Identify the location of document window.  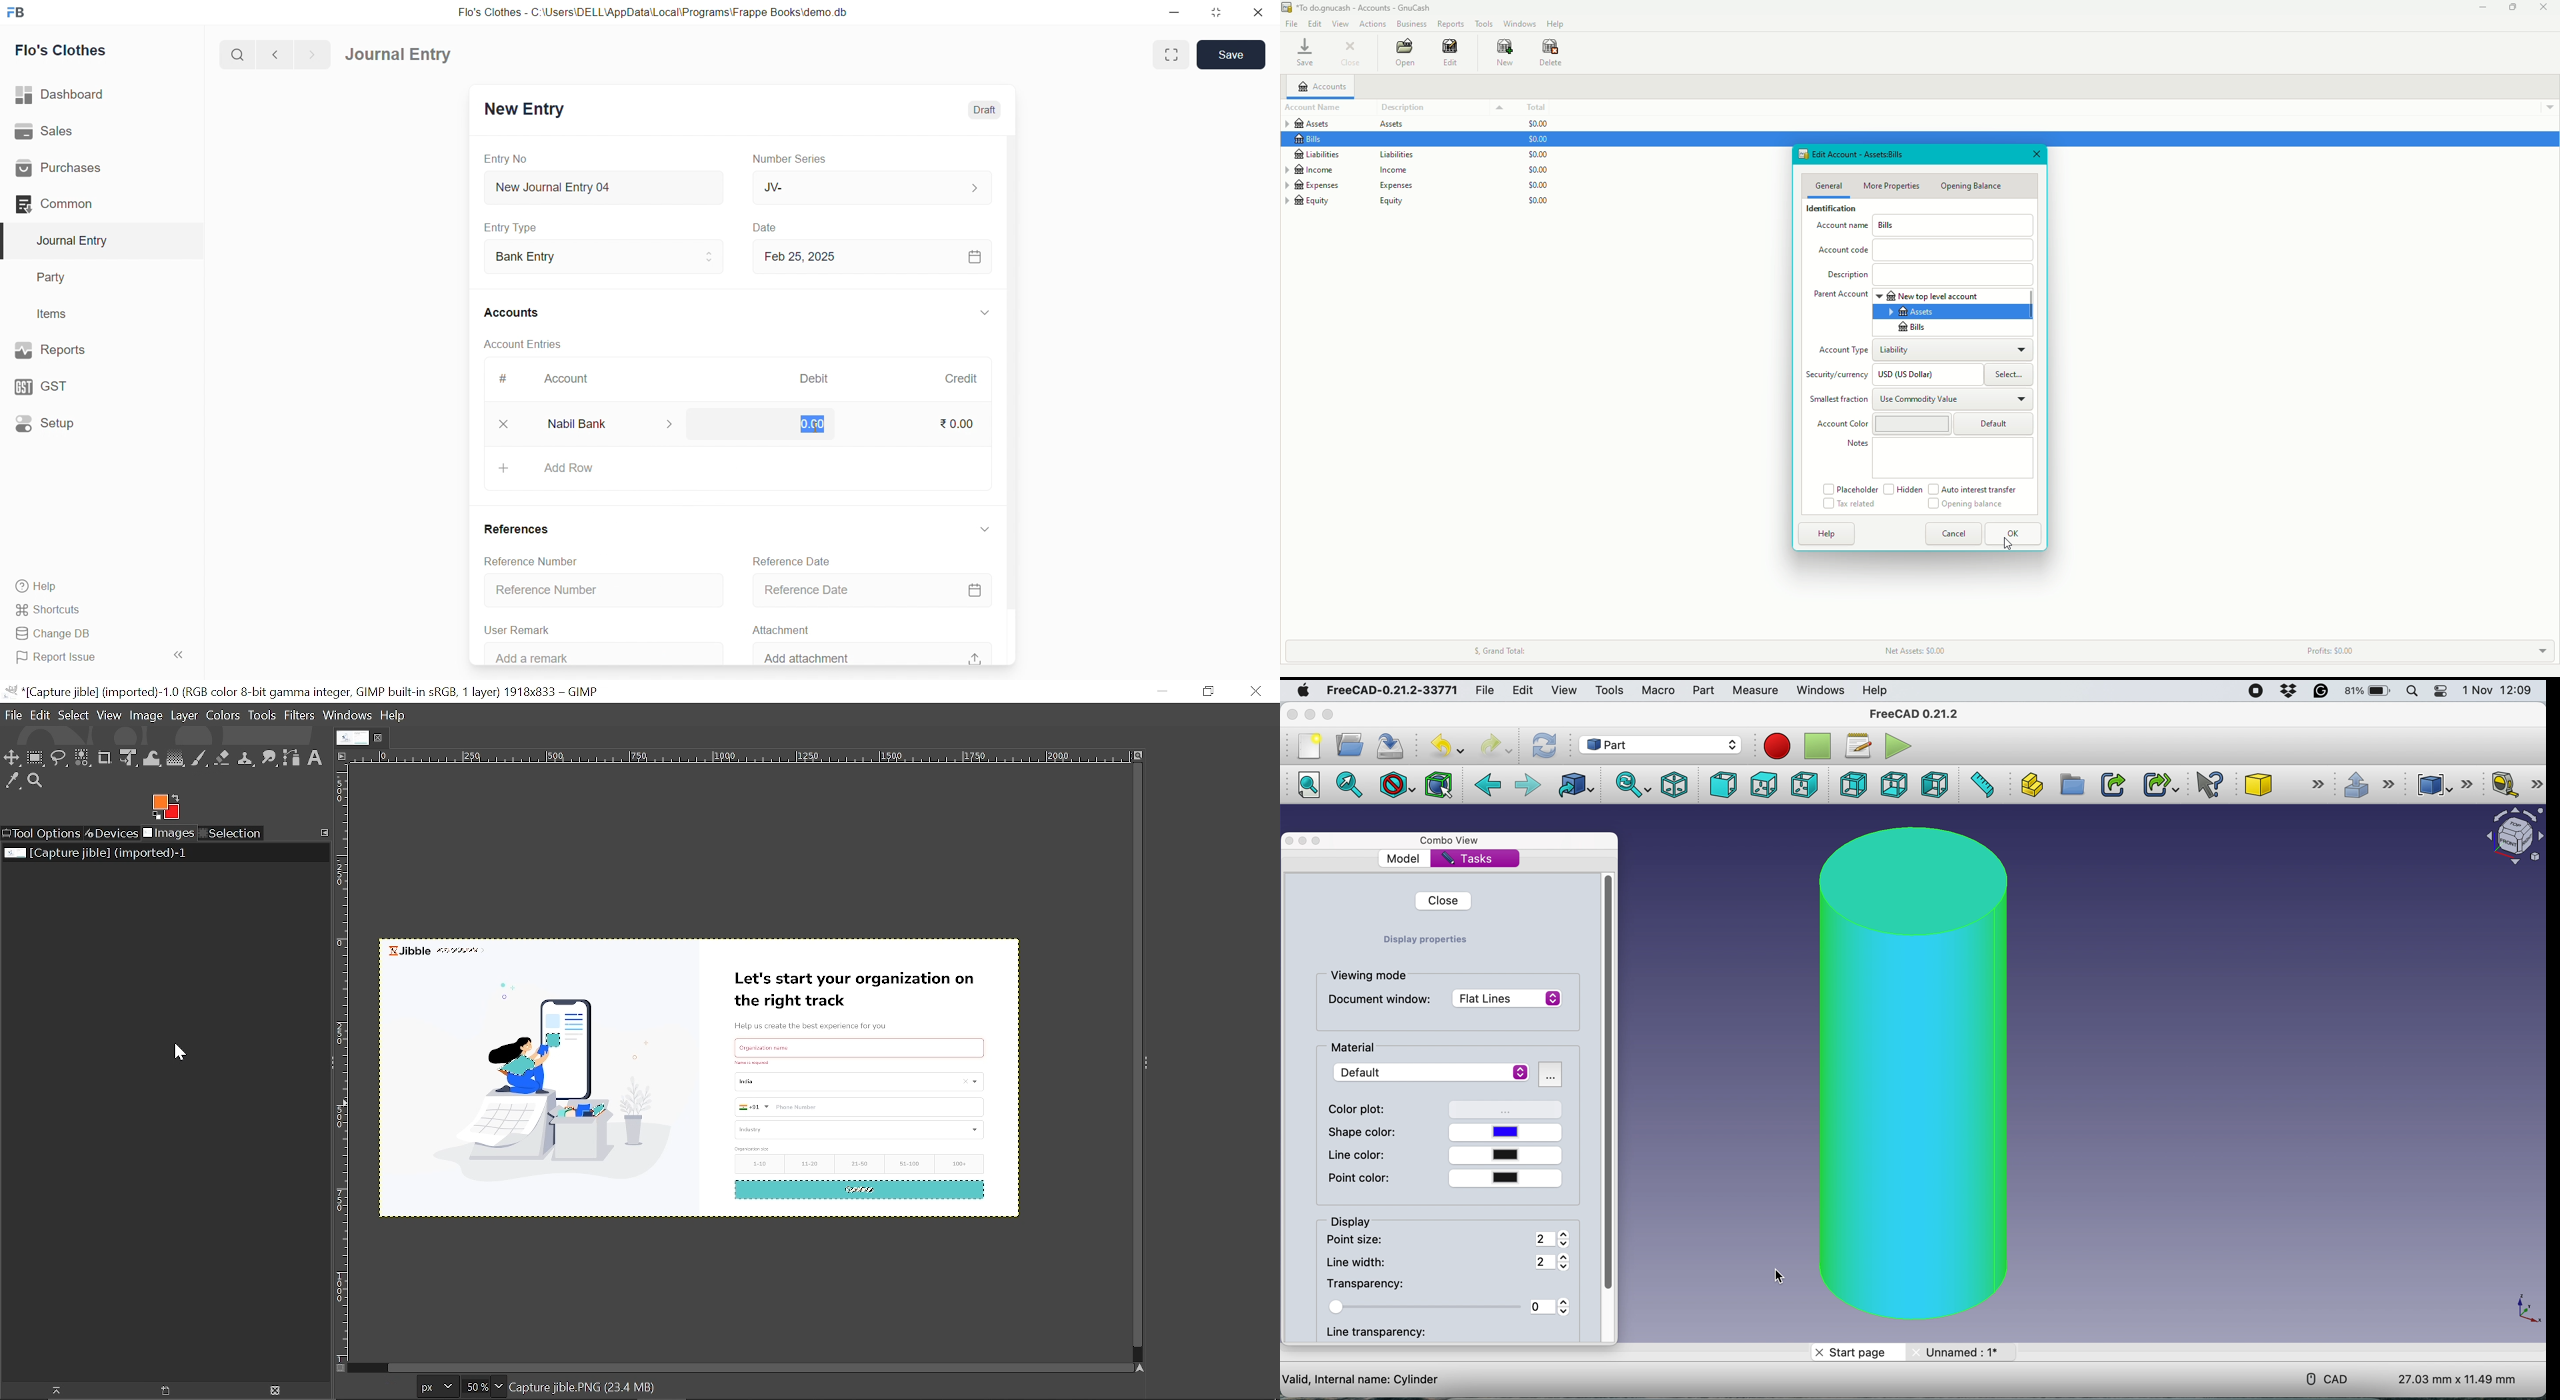
(1444, 1001).